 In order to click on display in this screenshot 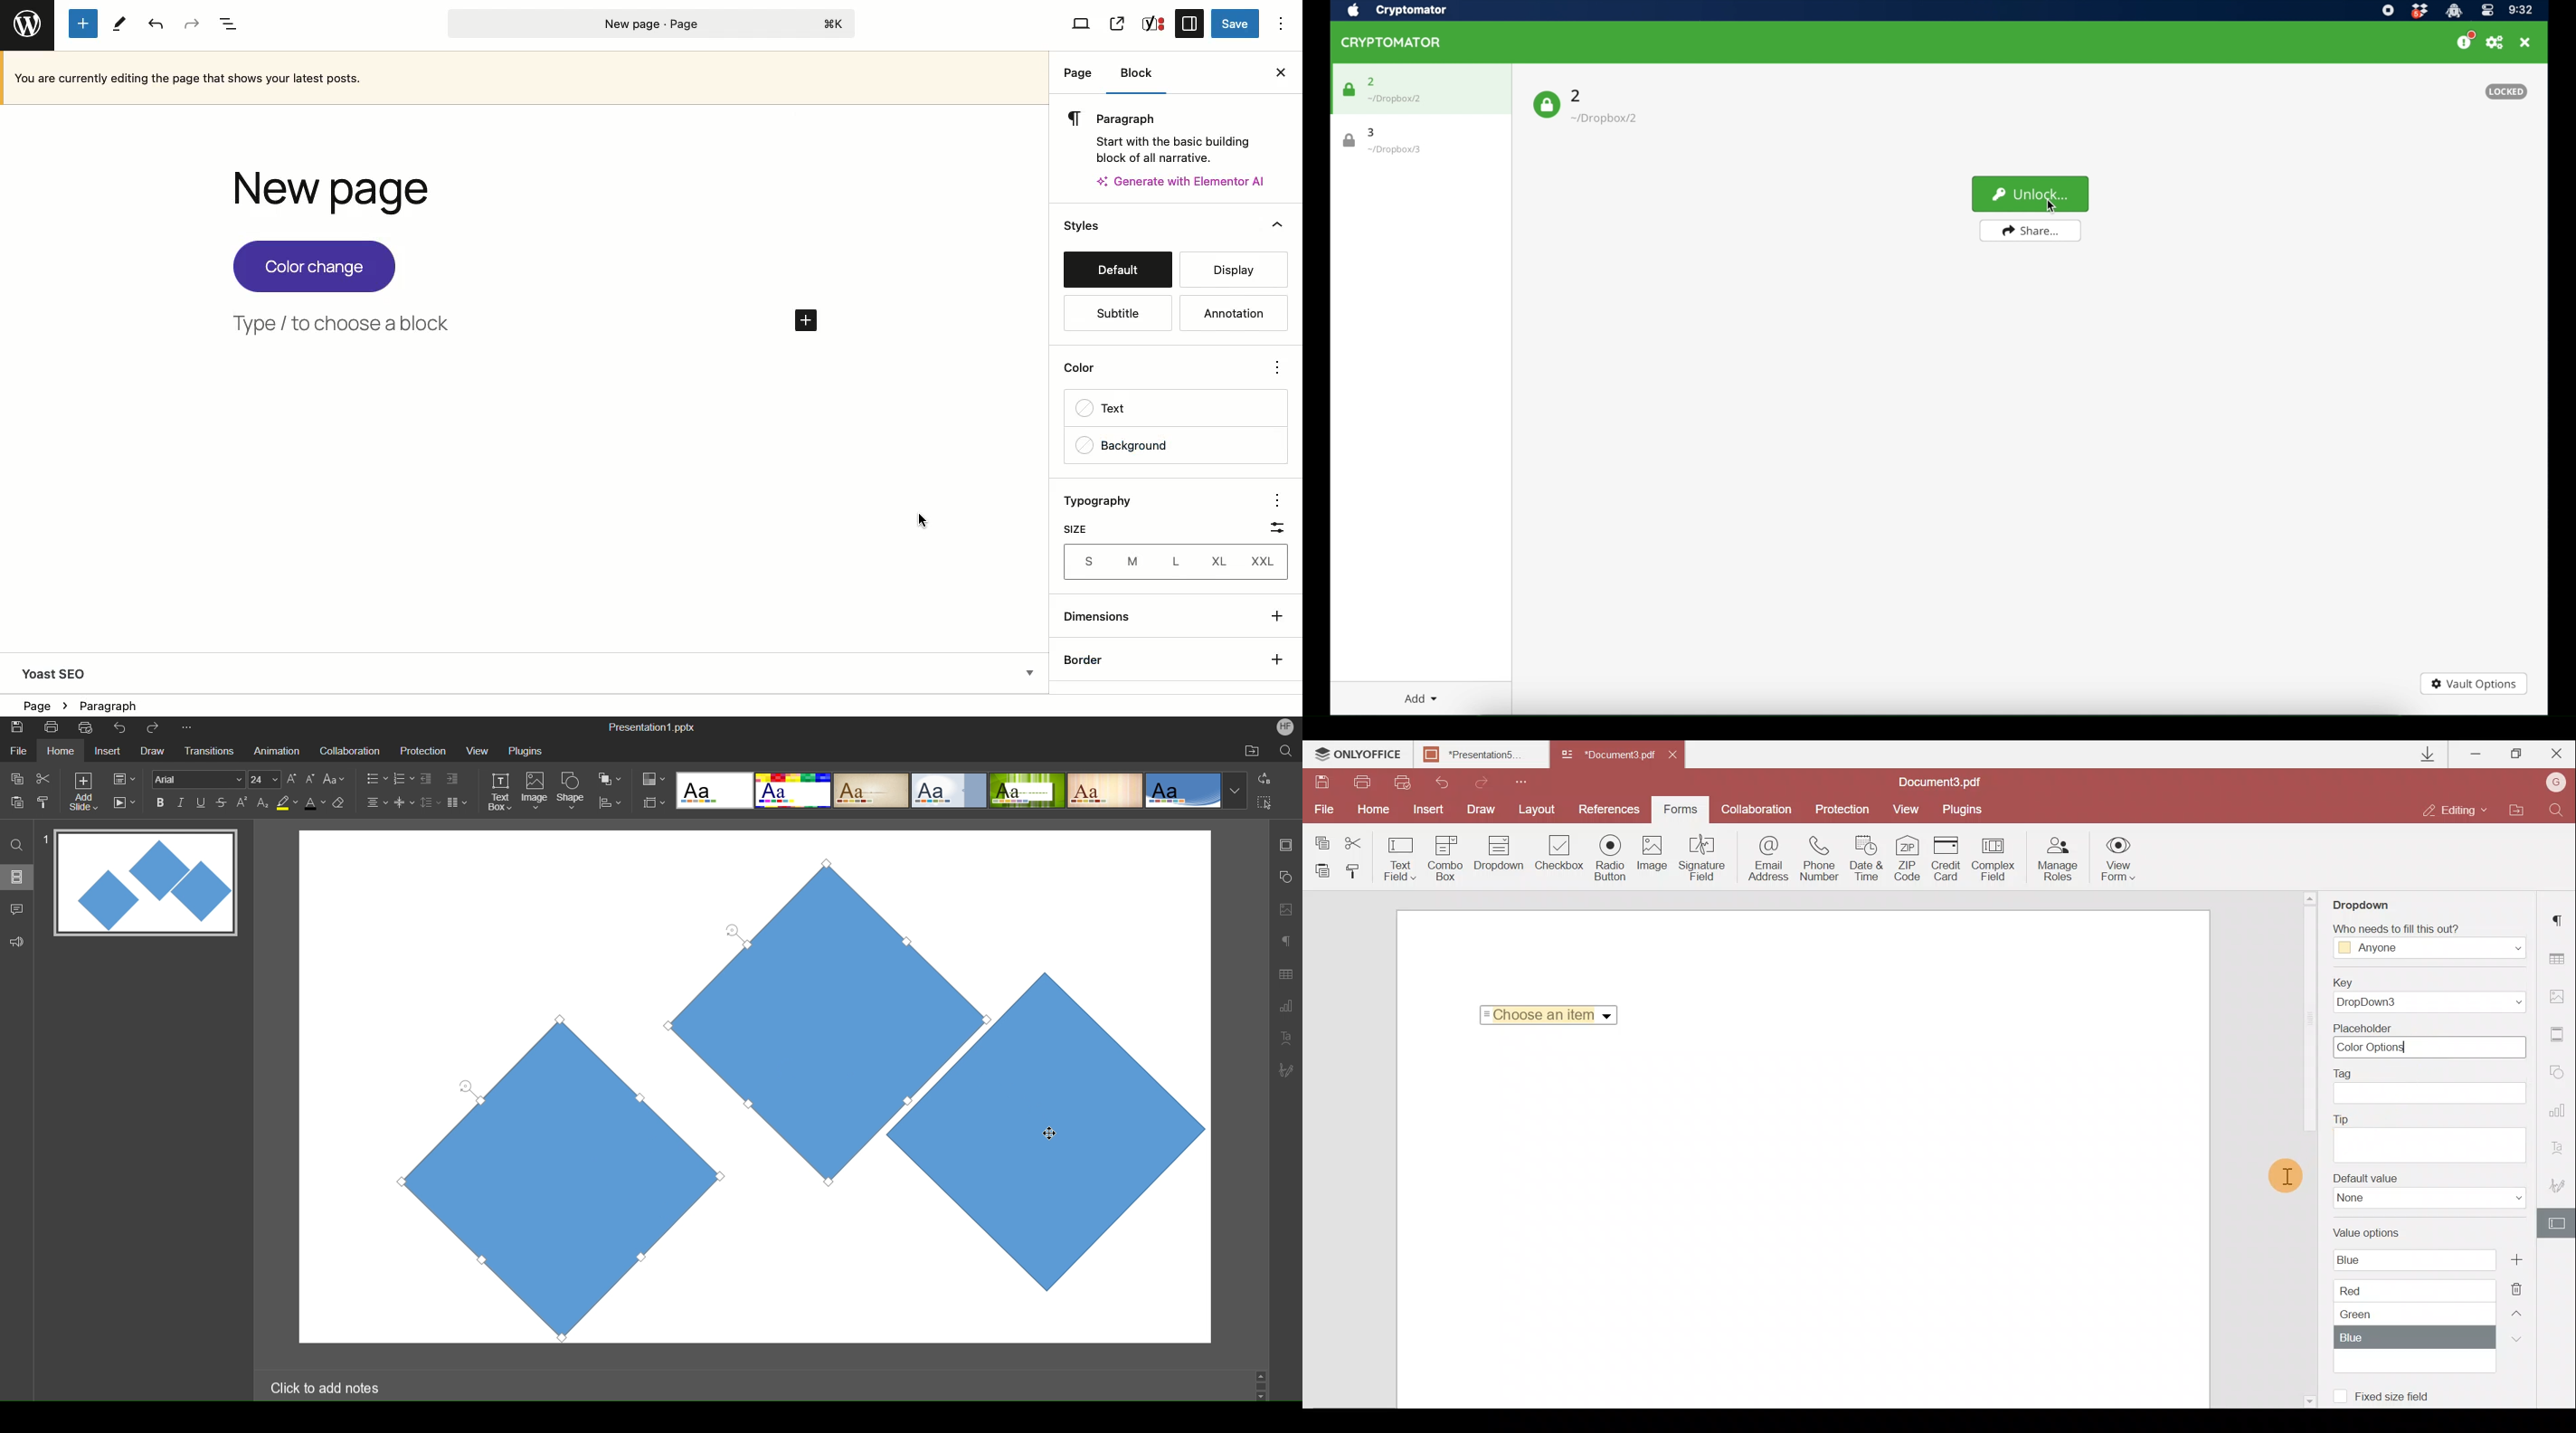, I will do `click(1231, 270)`.